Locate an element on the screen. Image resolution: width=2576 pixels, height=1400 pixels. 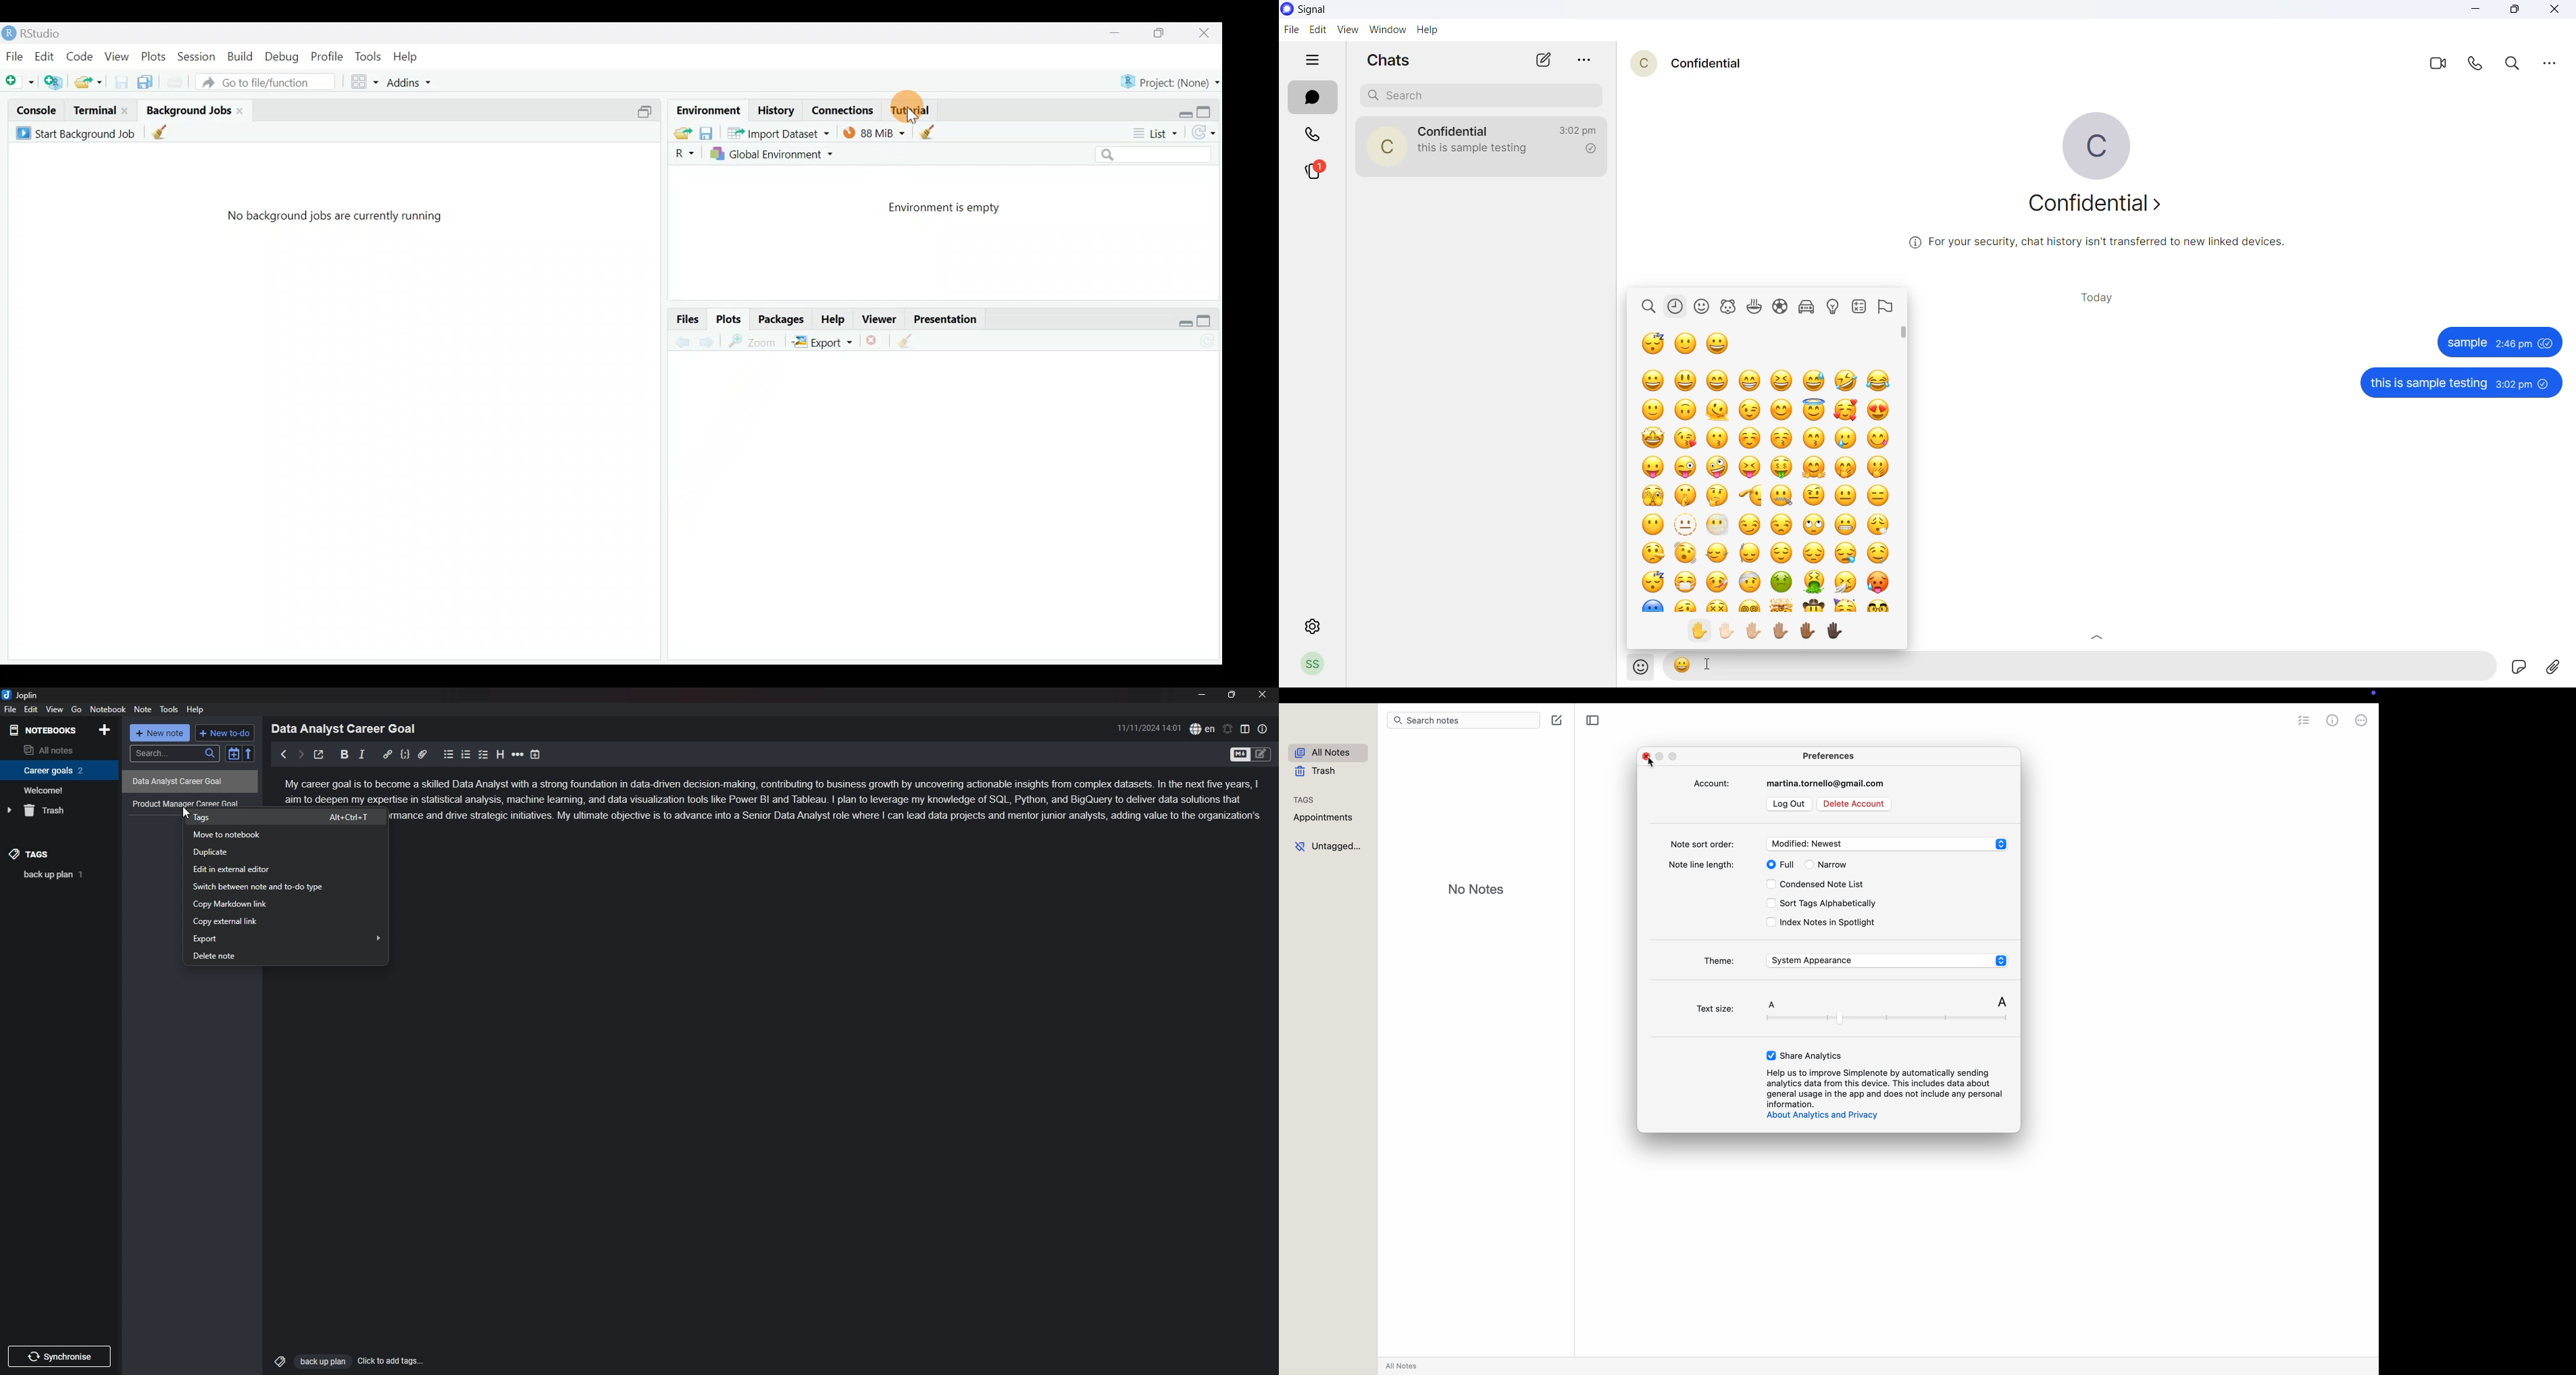
narrow is located at coordinates (1830, 864).